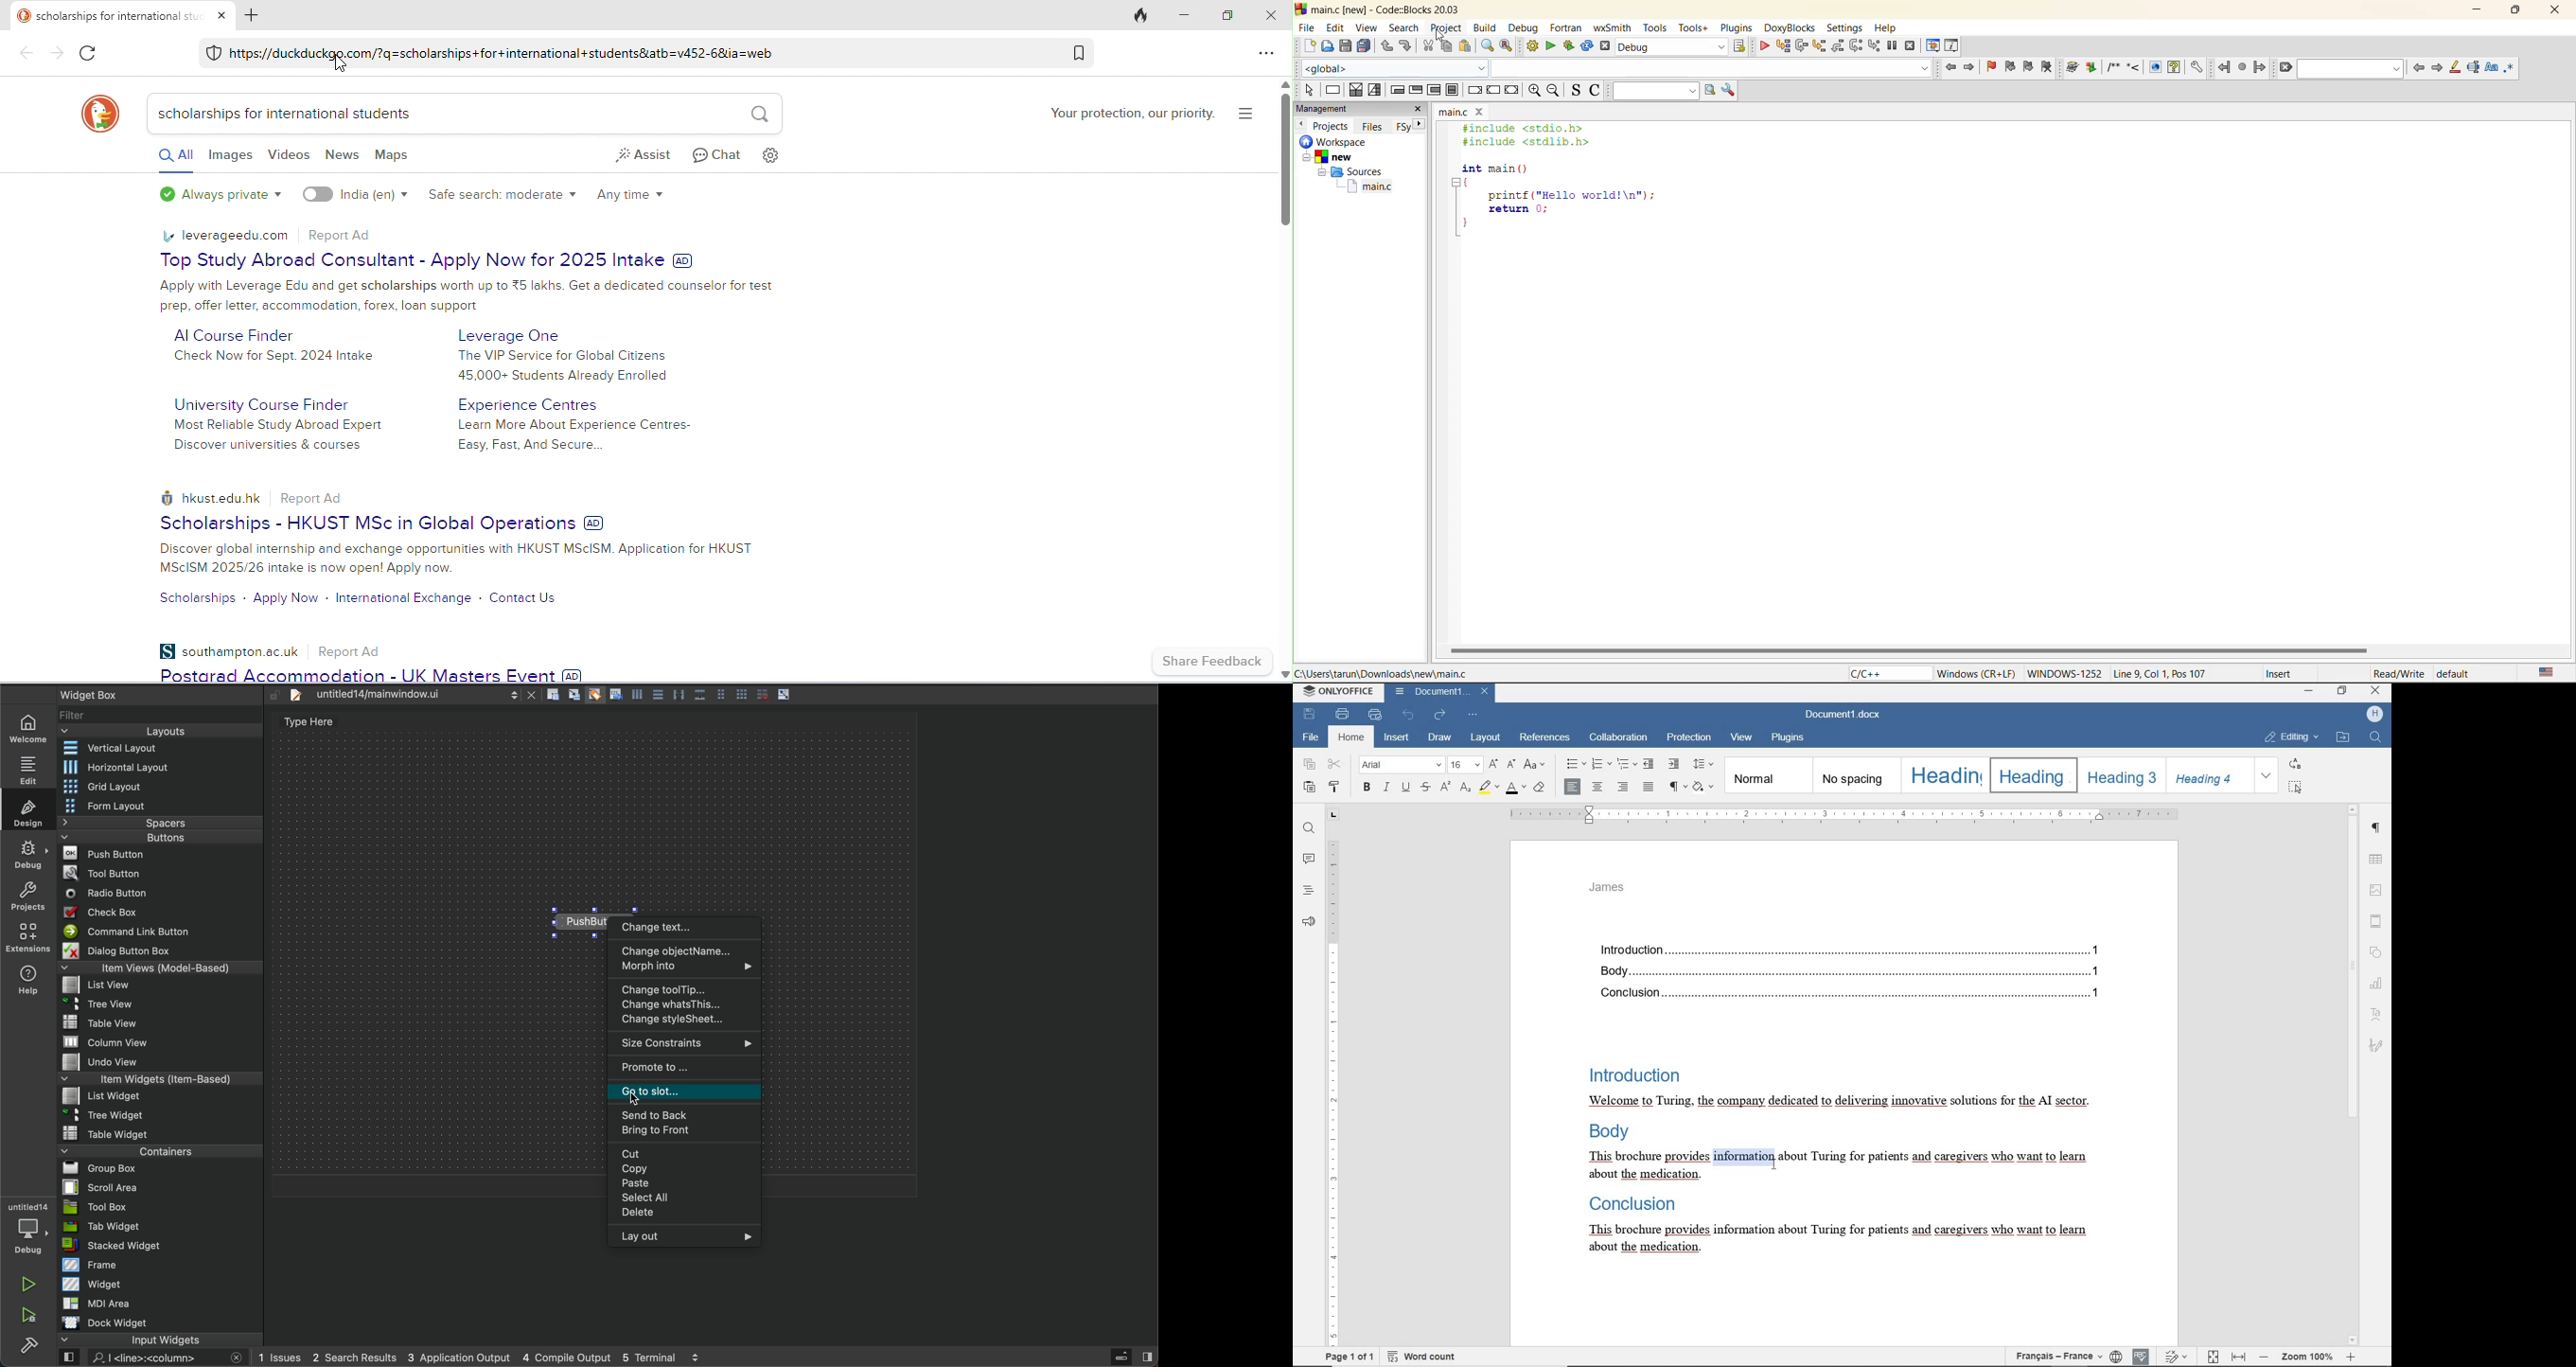 This screenshot has width=2576, height=1372. Describe the element at coordinates (1953, 45) in the screenshot. I see `various info` at that location.